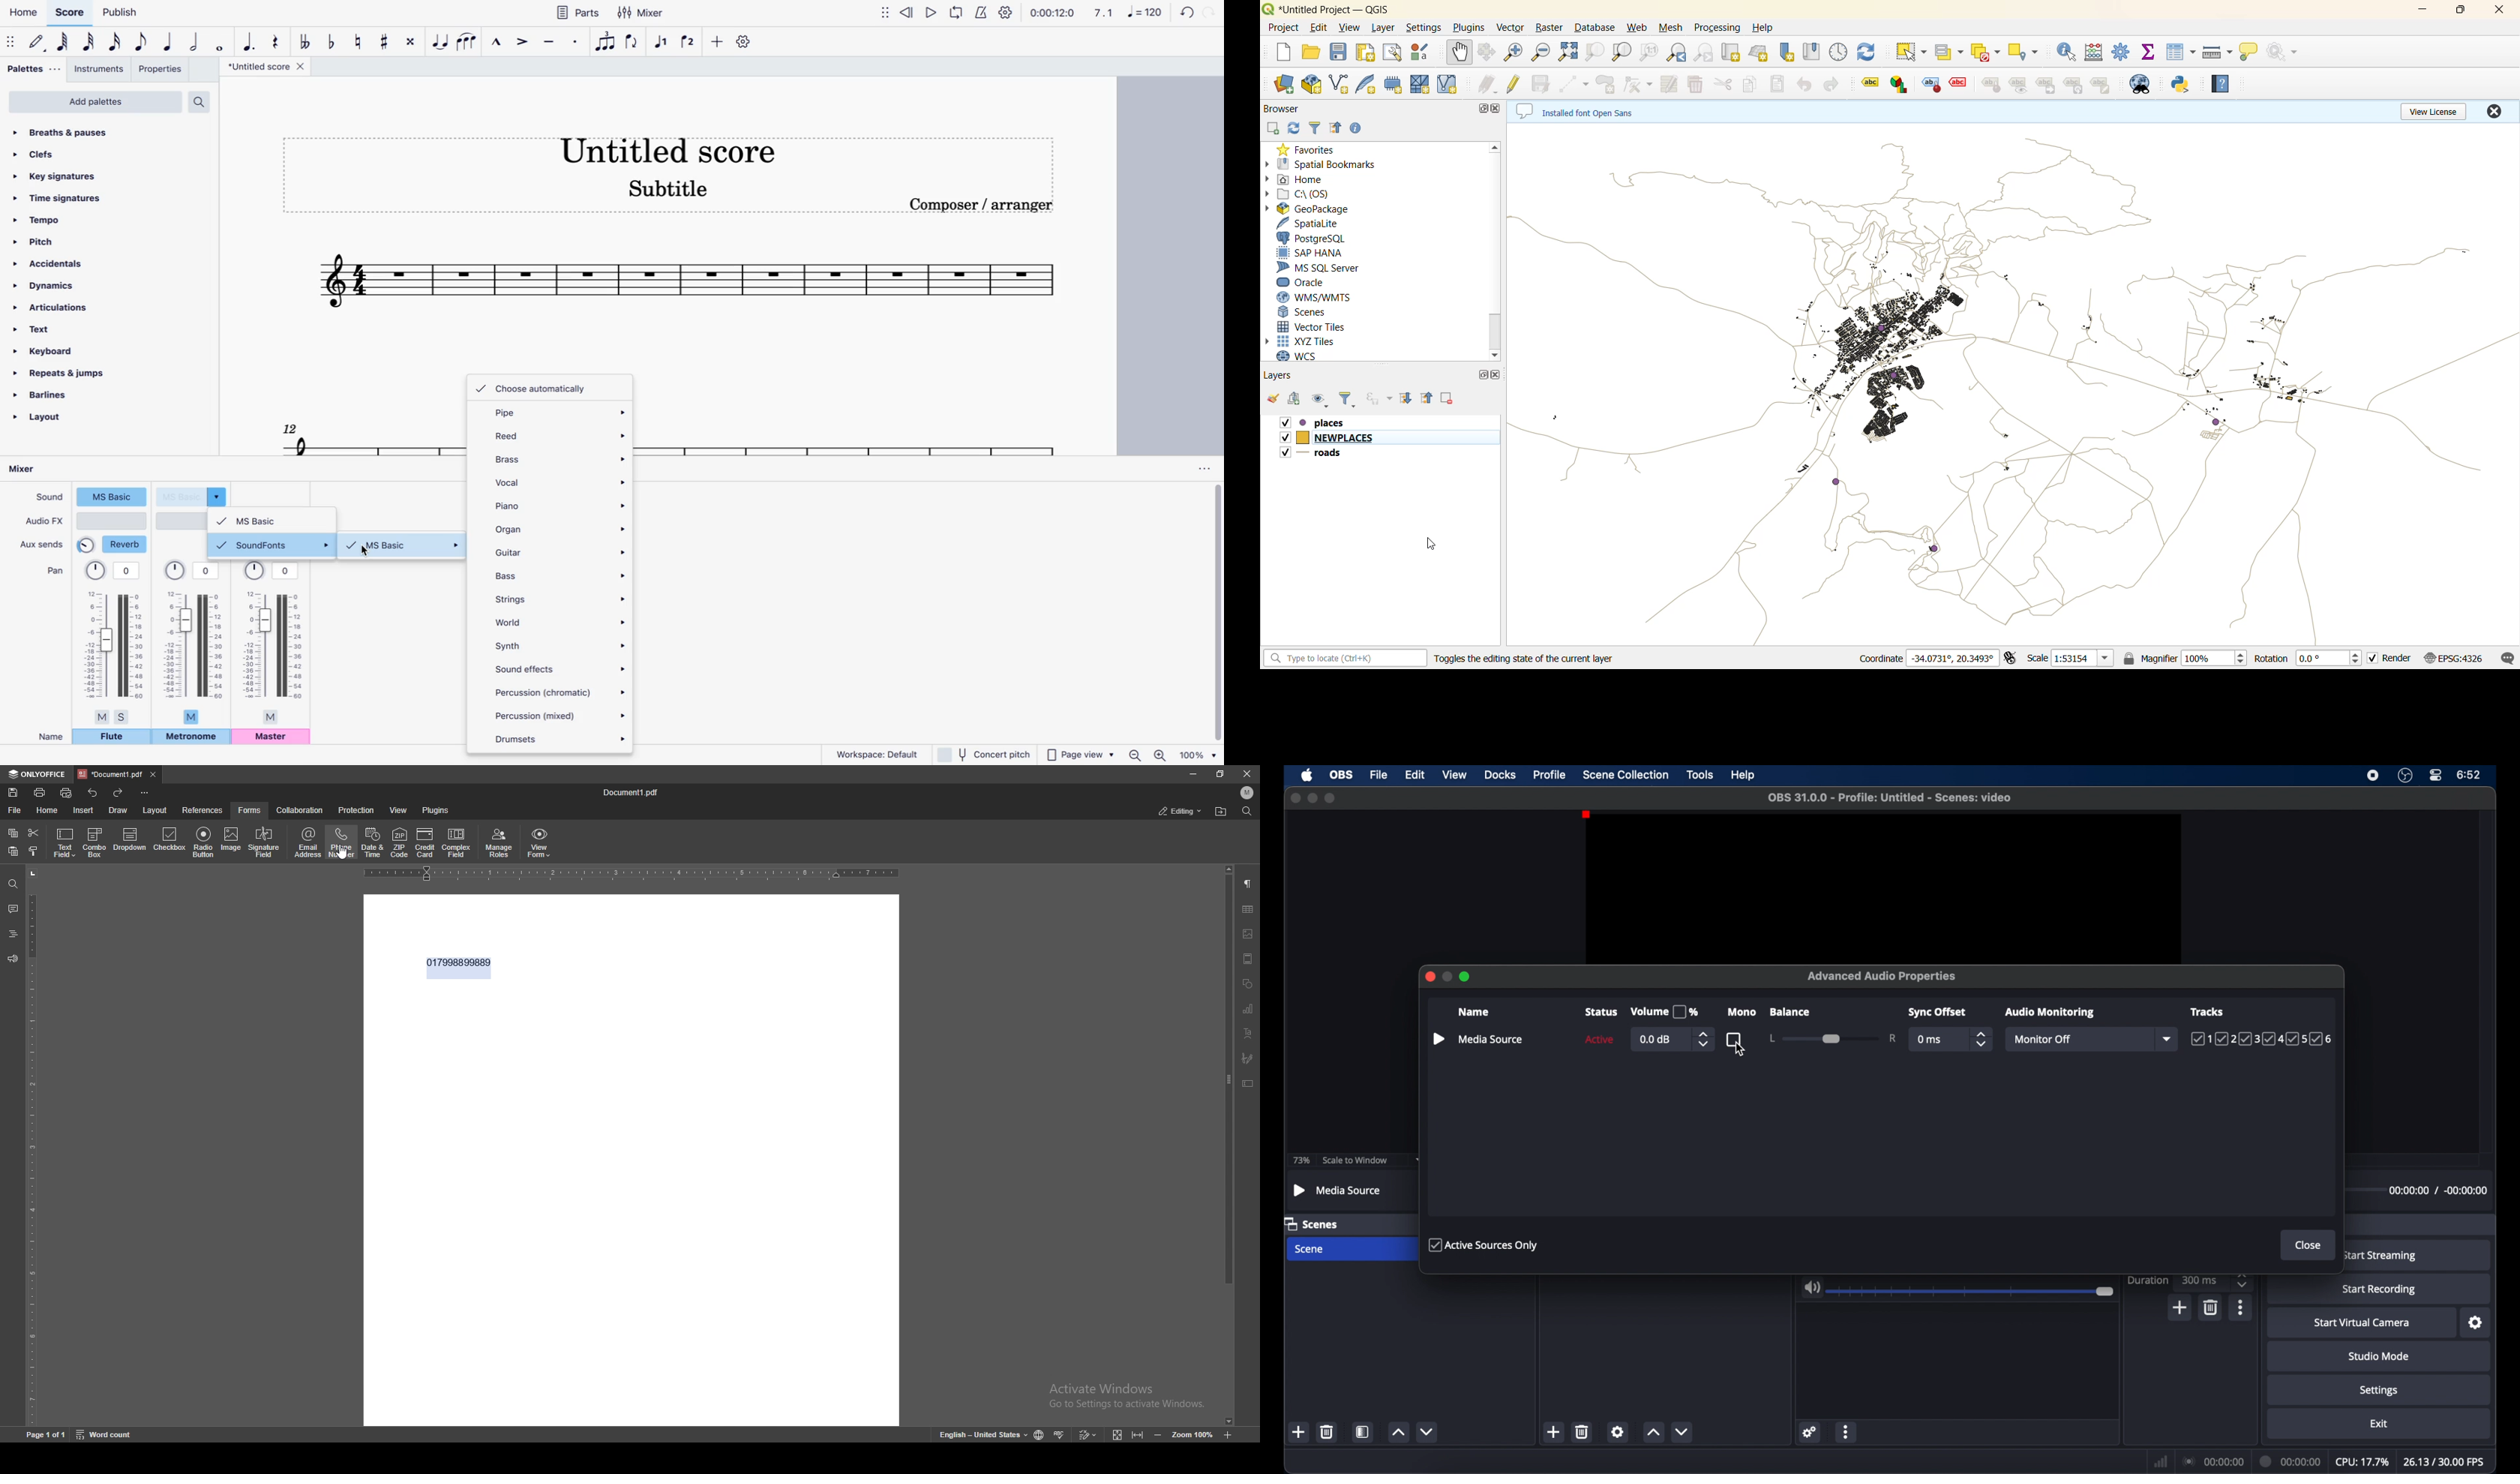 The image size is (2520, 1484). What do you see at coordinates (1938, 1013) in the screenshot?
I see `sync offset` at bounding box center [1938, 1013].